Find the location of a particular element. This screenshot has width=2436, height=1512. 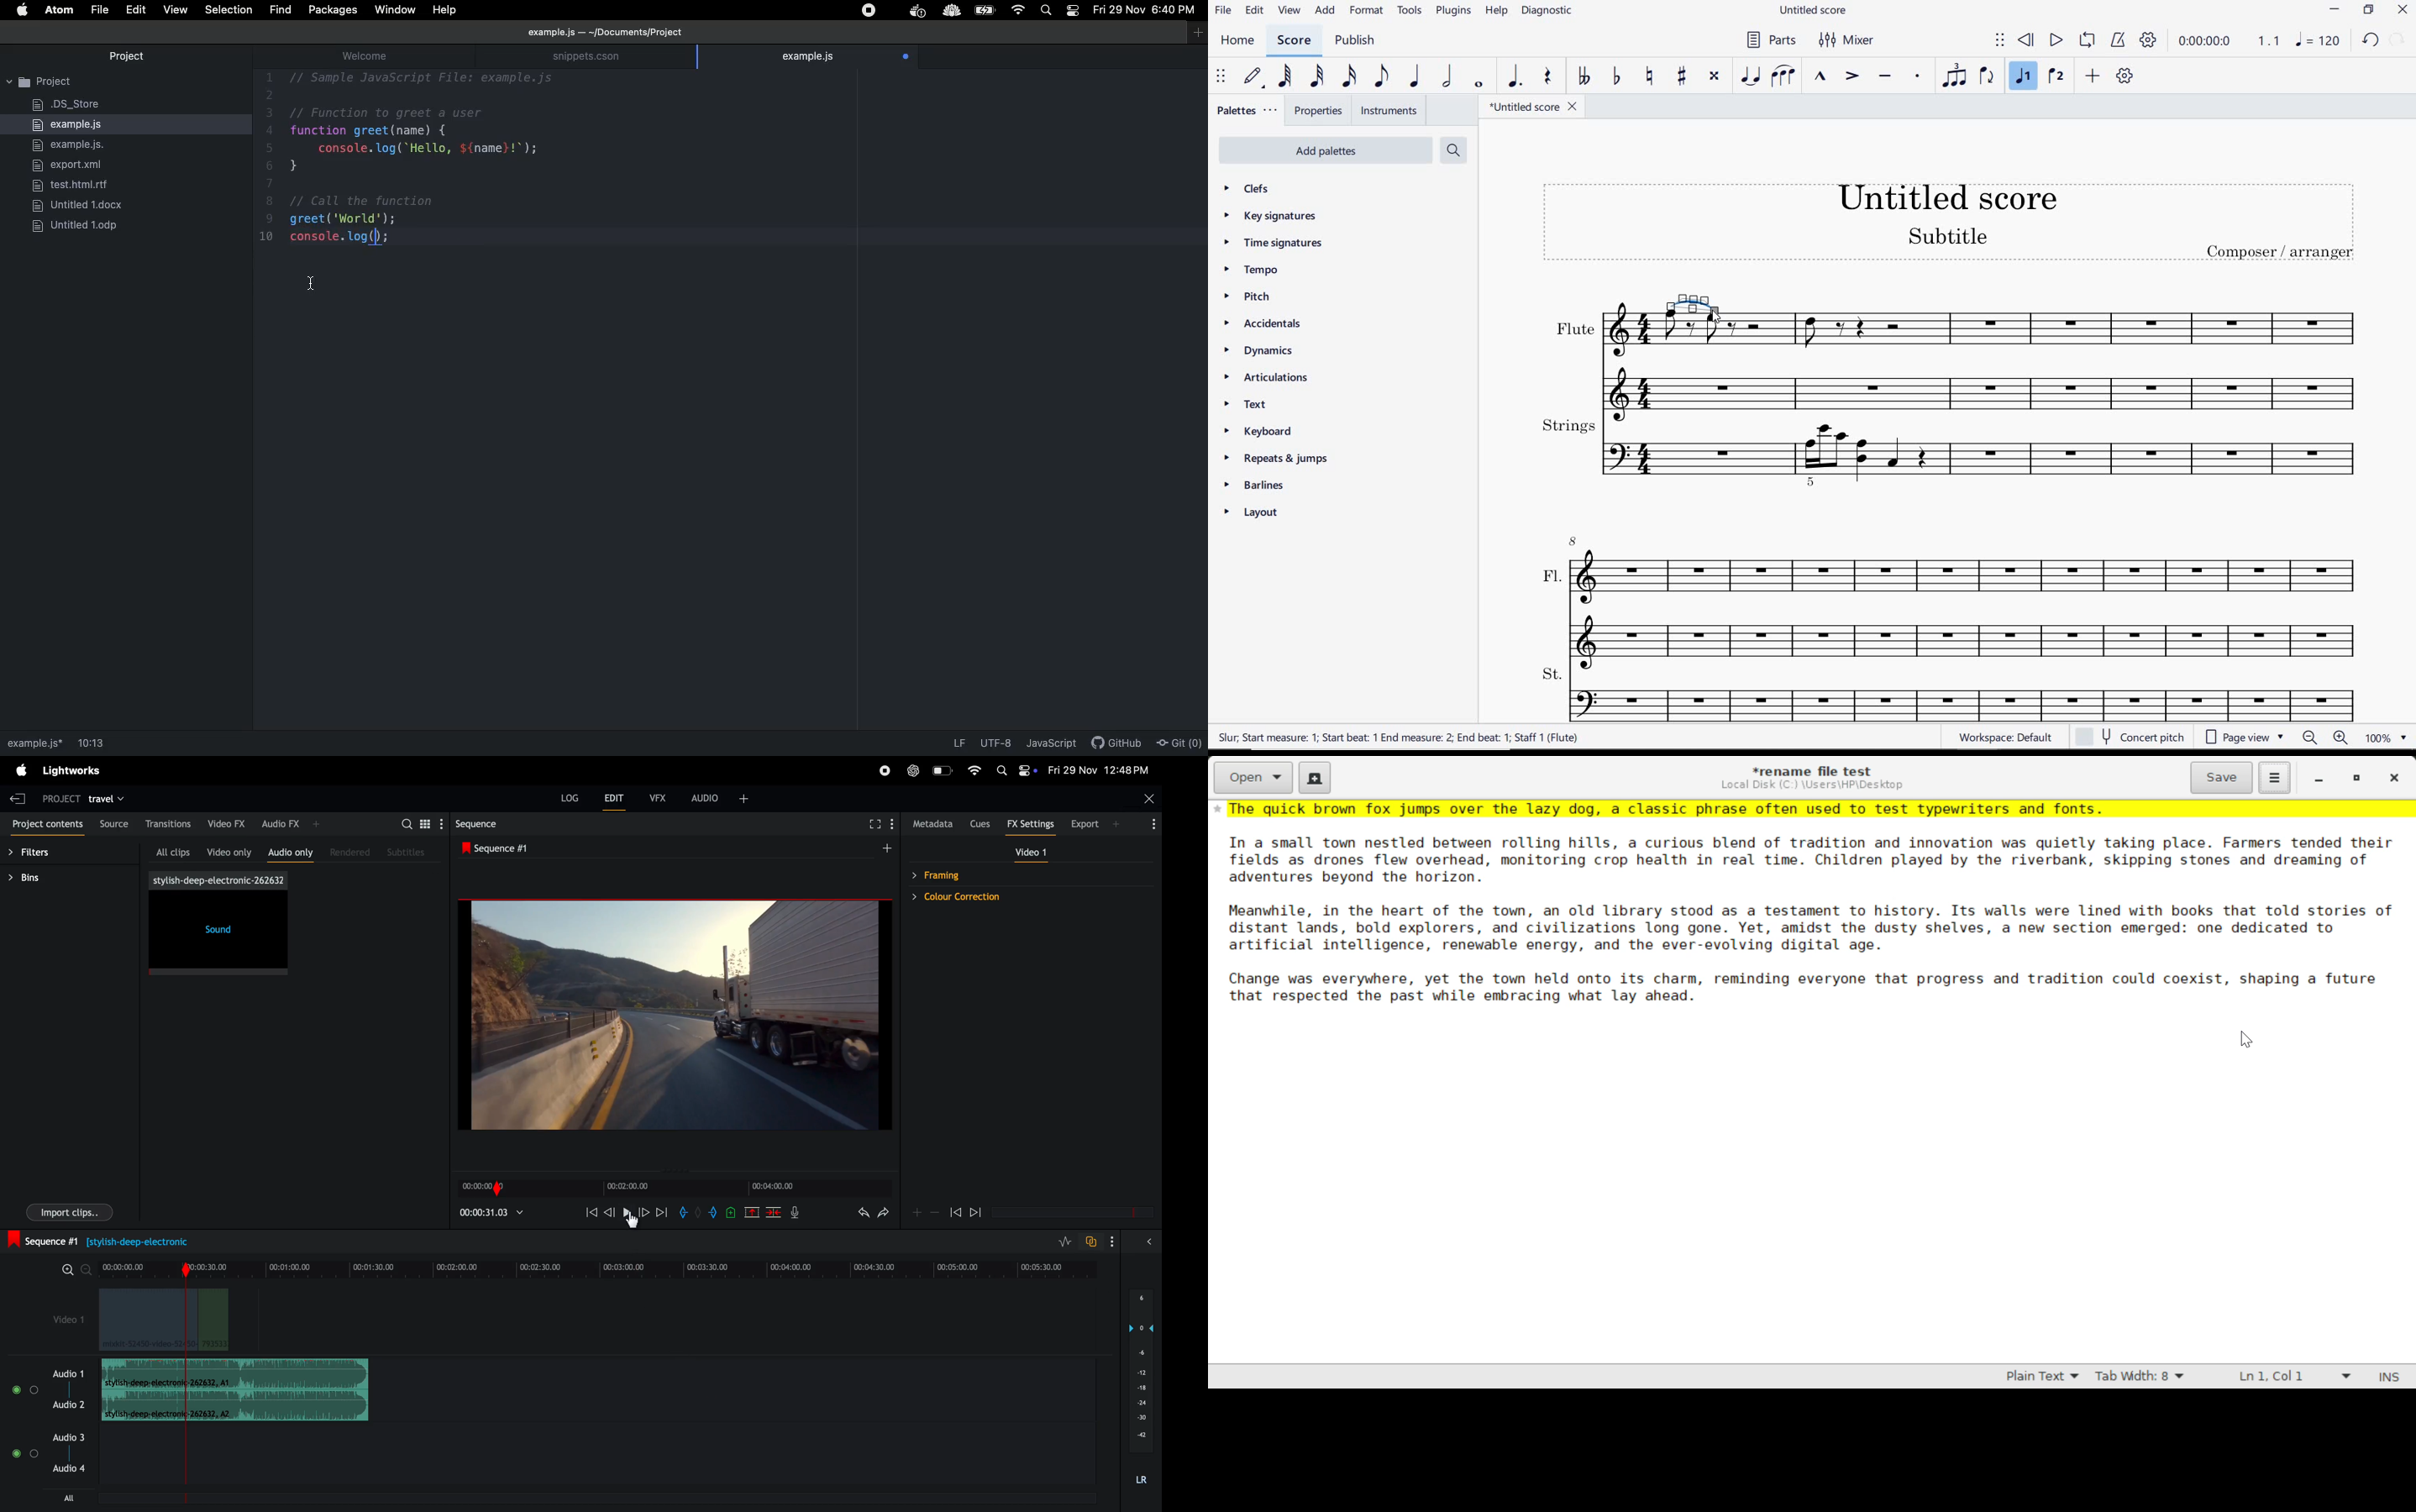

meta data is located at coordinates (934, 824).